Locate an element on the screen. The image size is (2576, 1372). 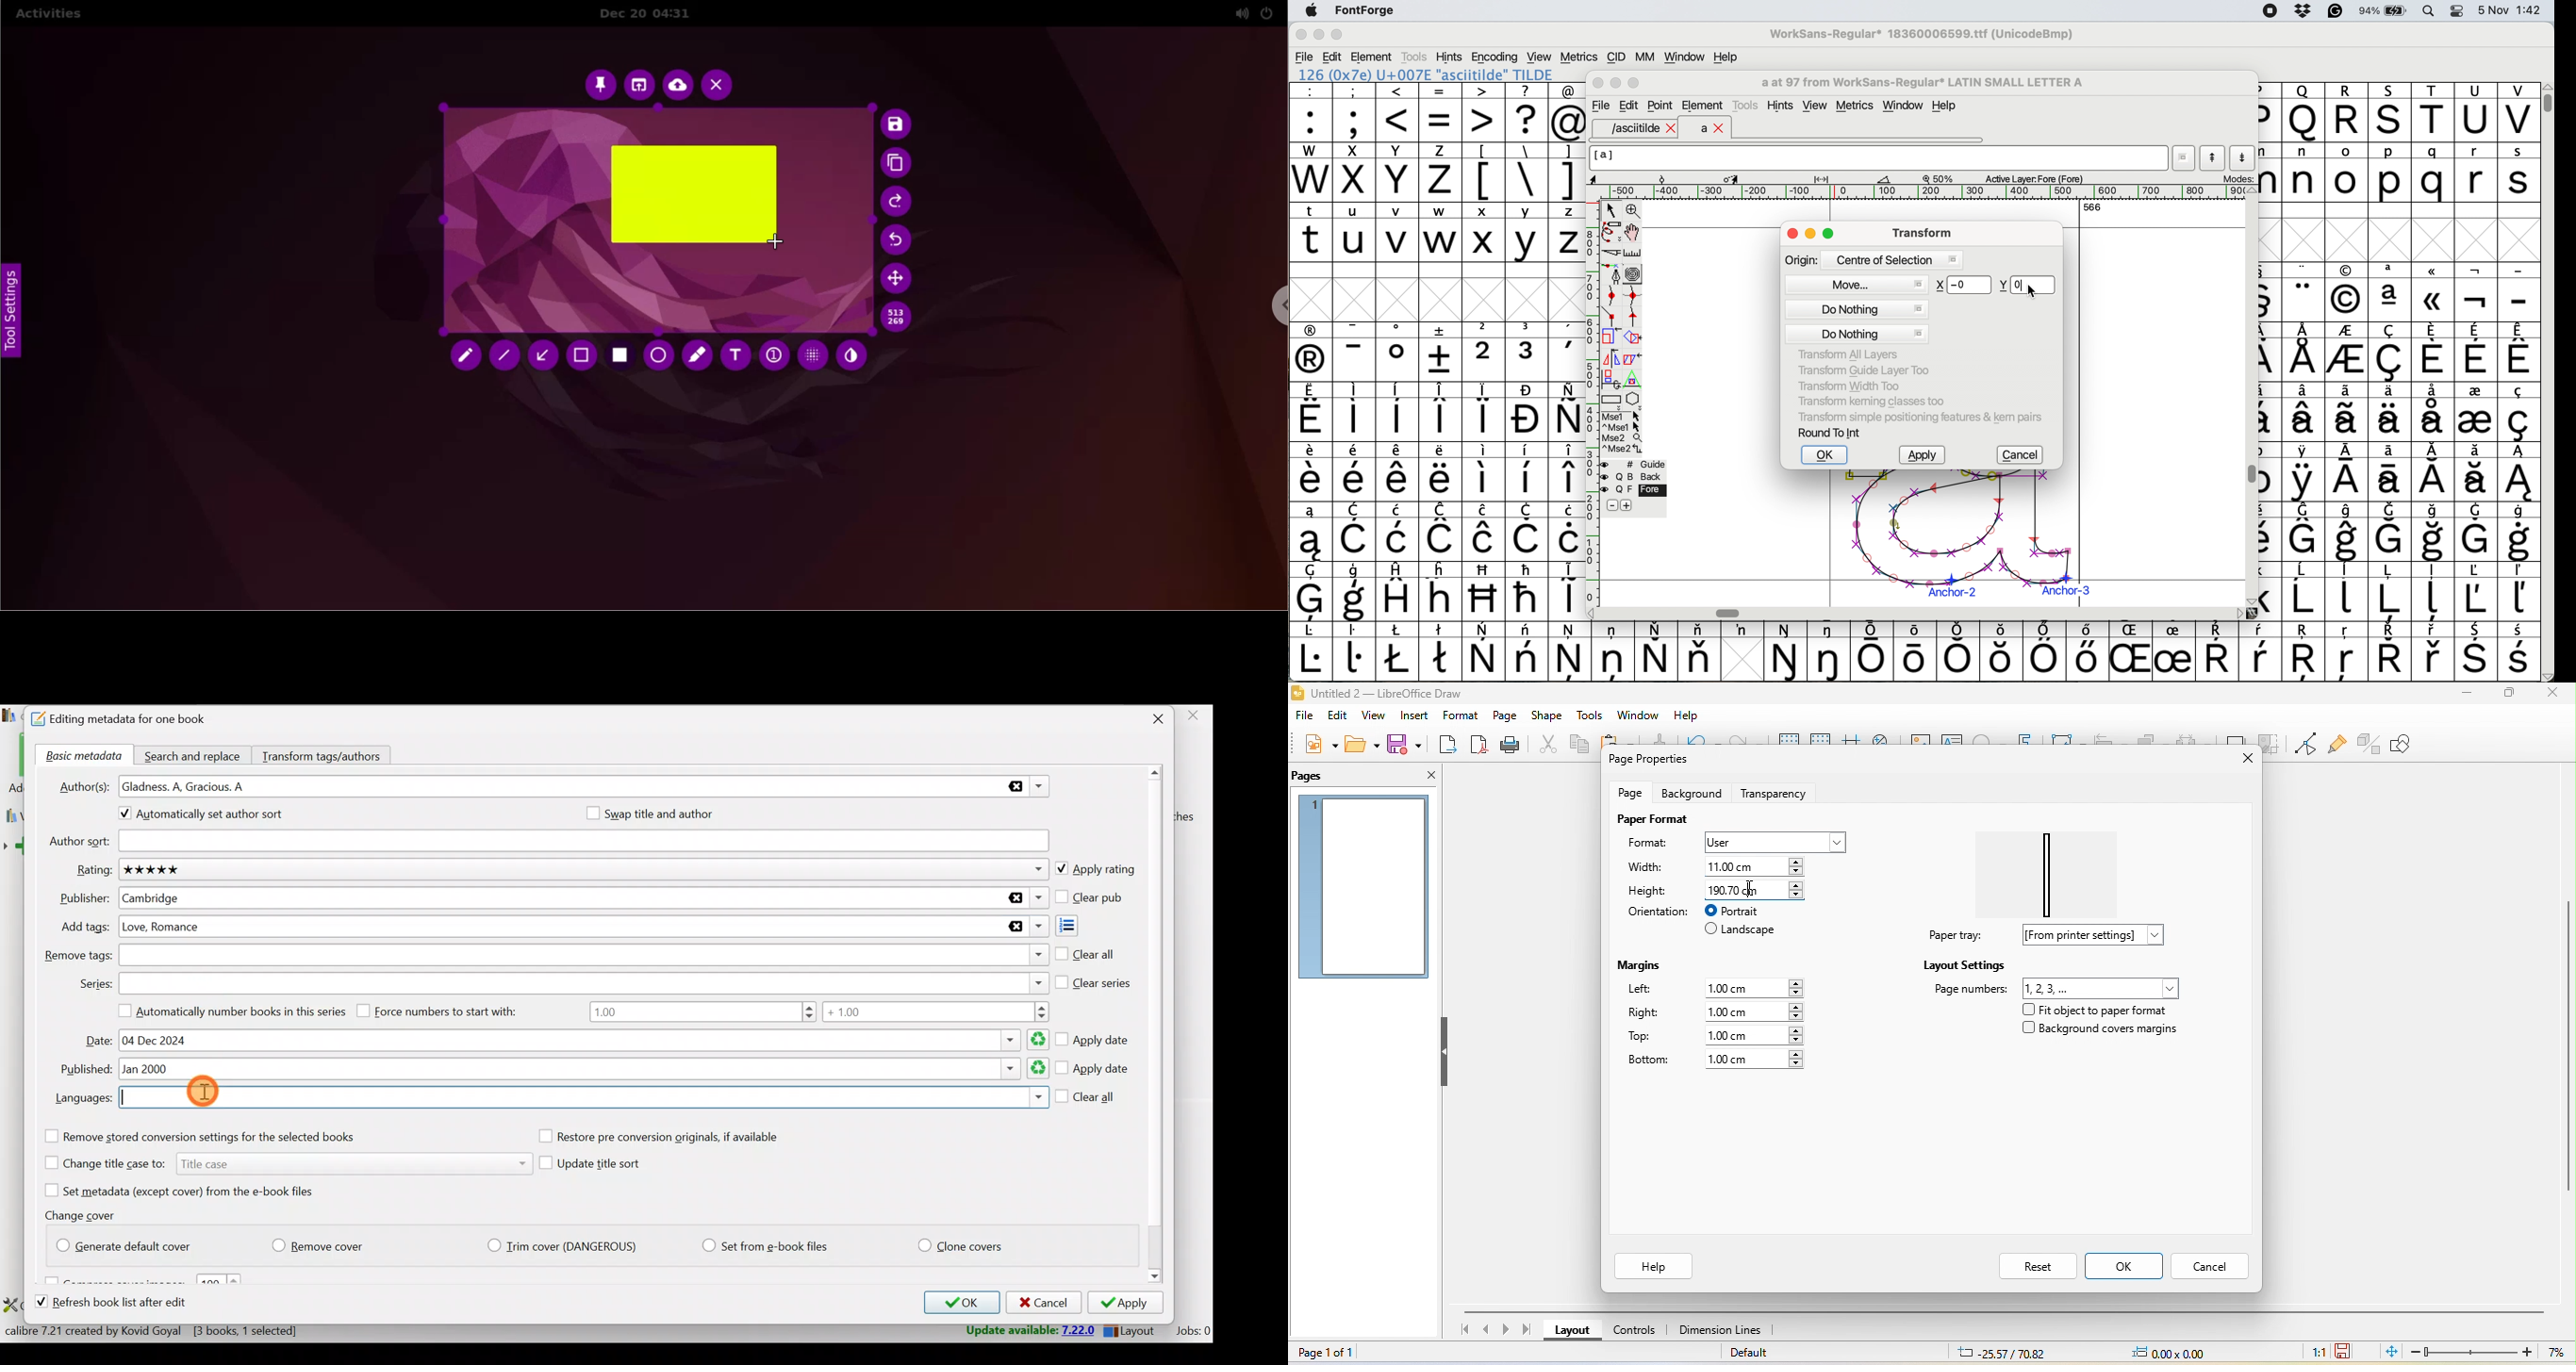
active layer is located at coordinates (2032, 178).